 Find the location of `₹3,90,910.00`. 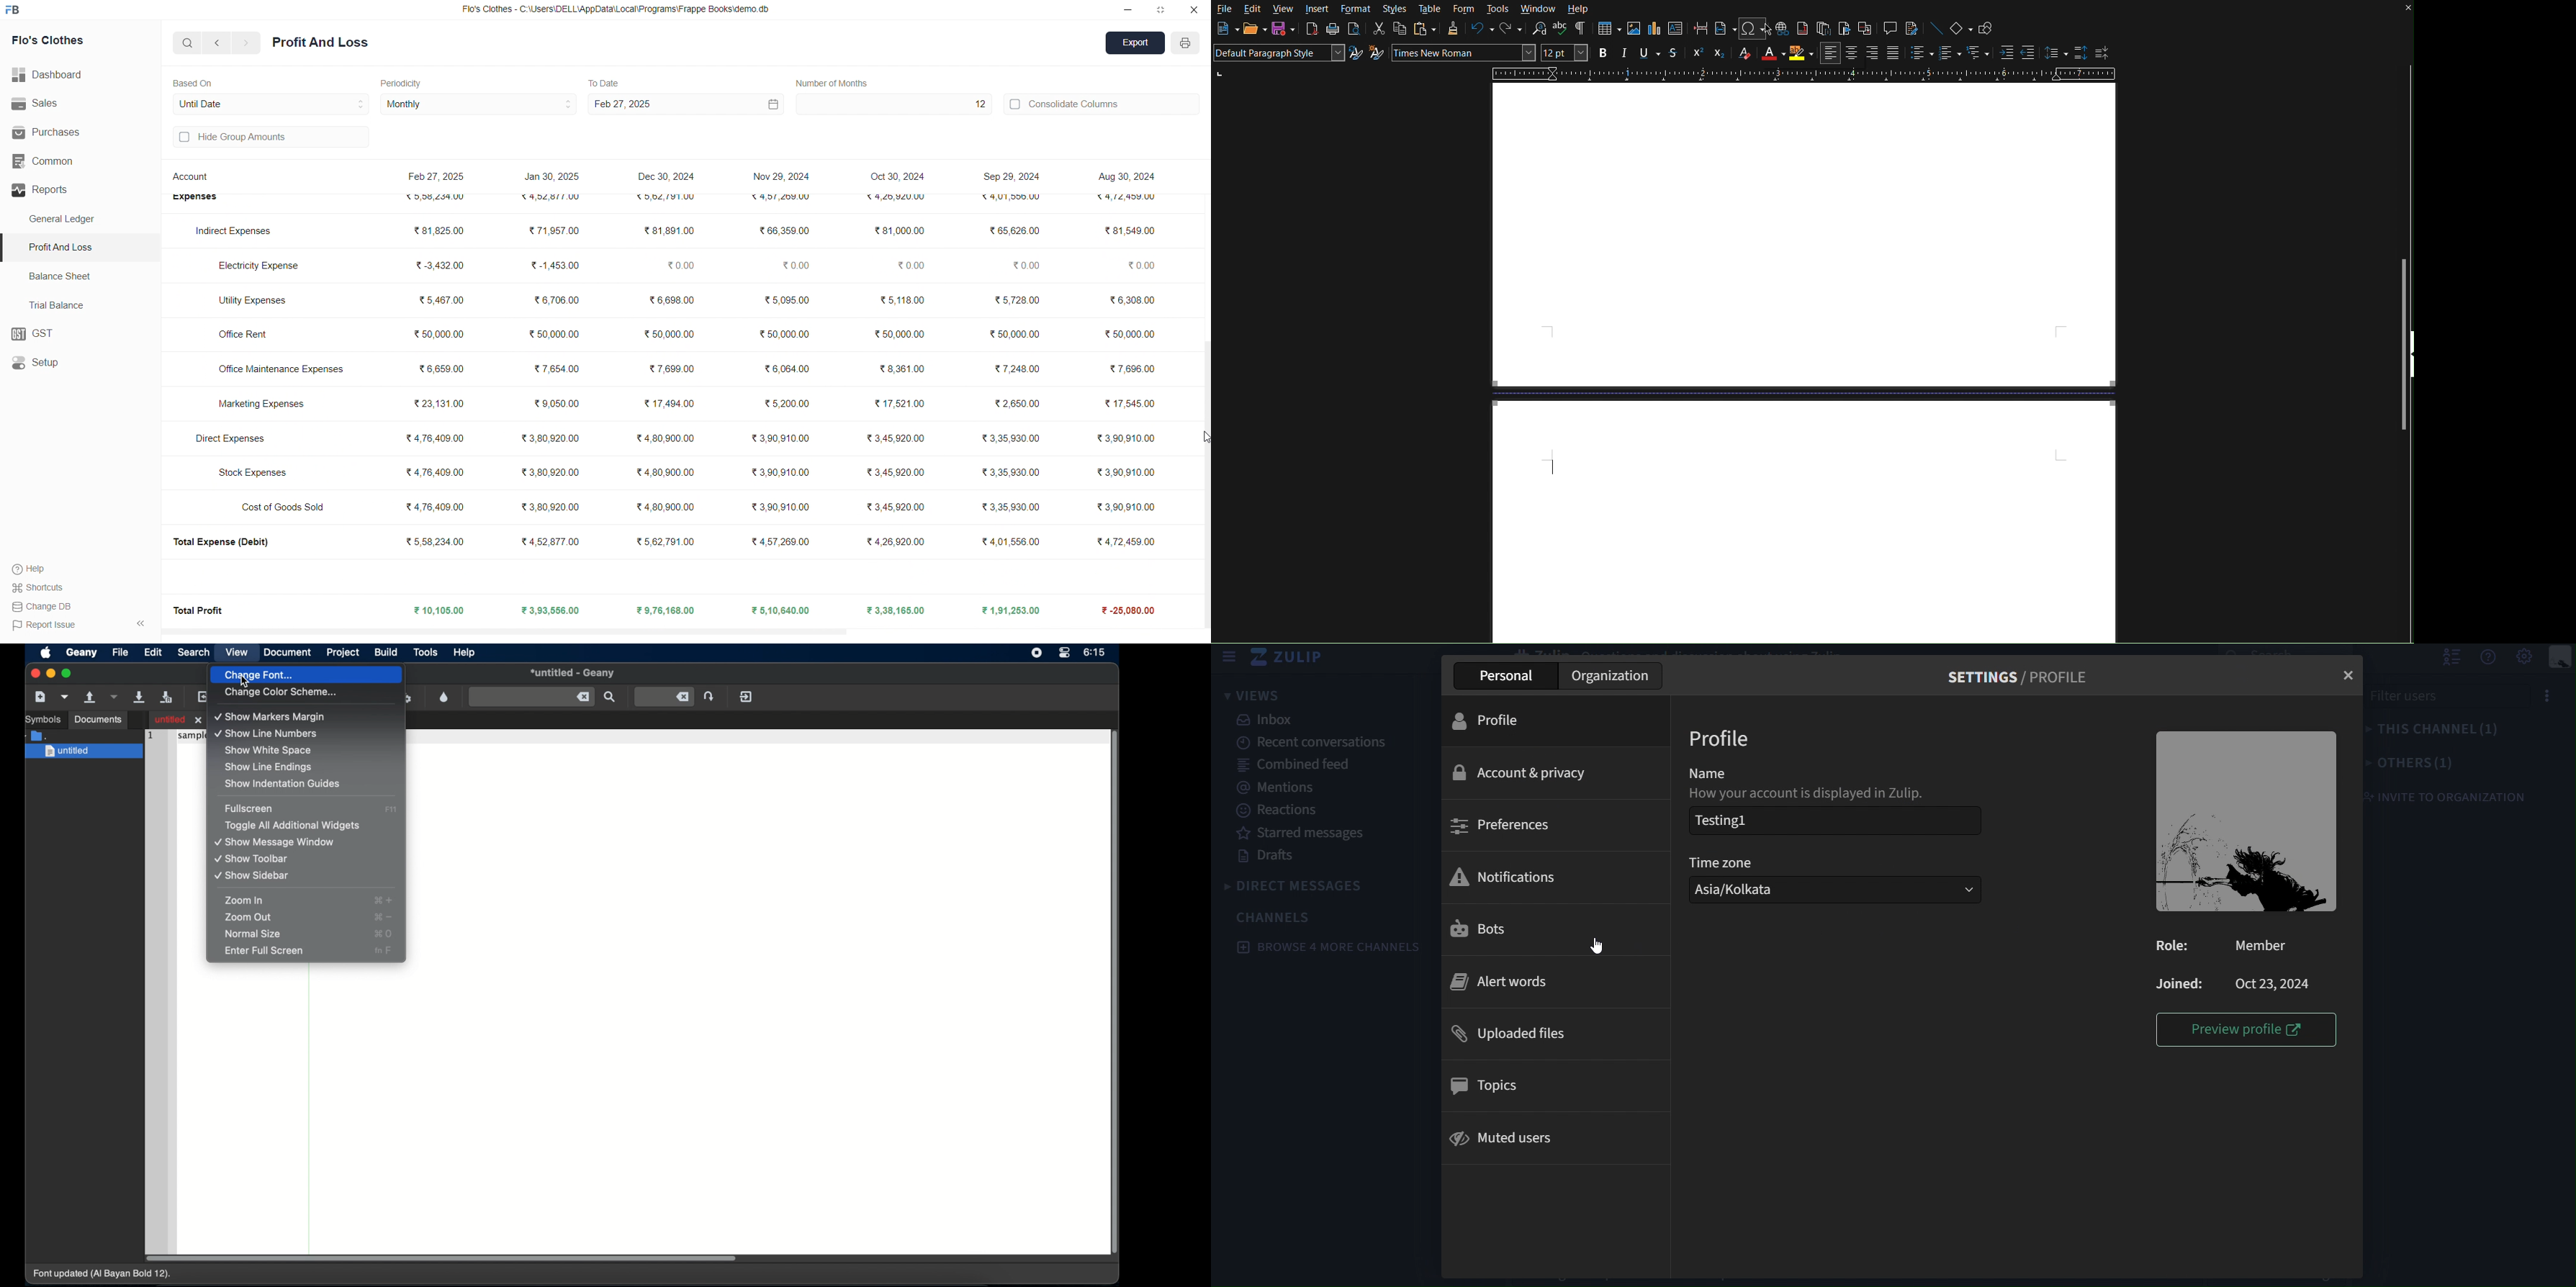

₹3,90,910.00 is located at coordinates (783, 472).